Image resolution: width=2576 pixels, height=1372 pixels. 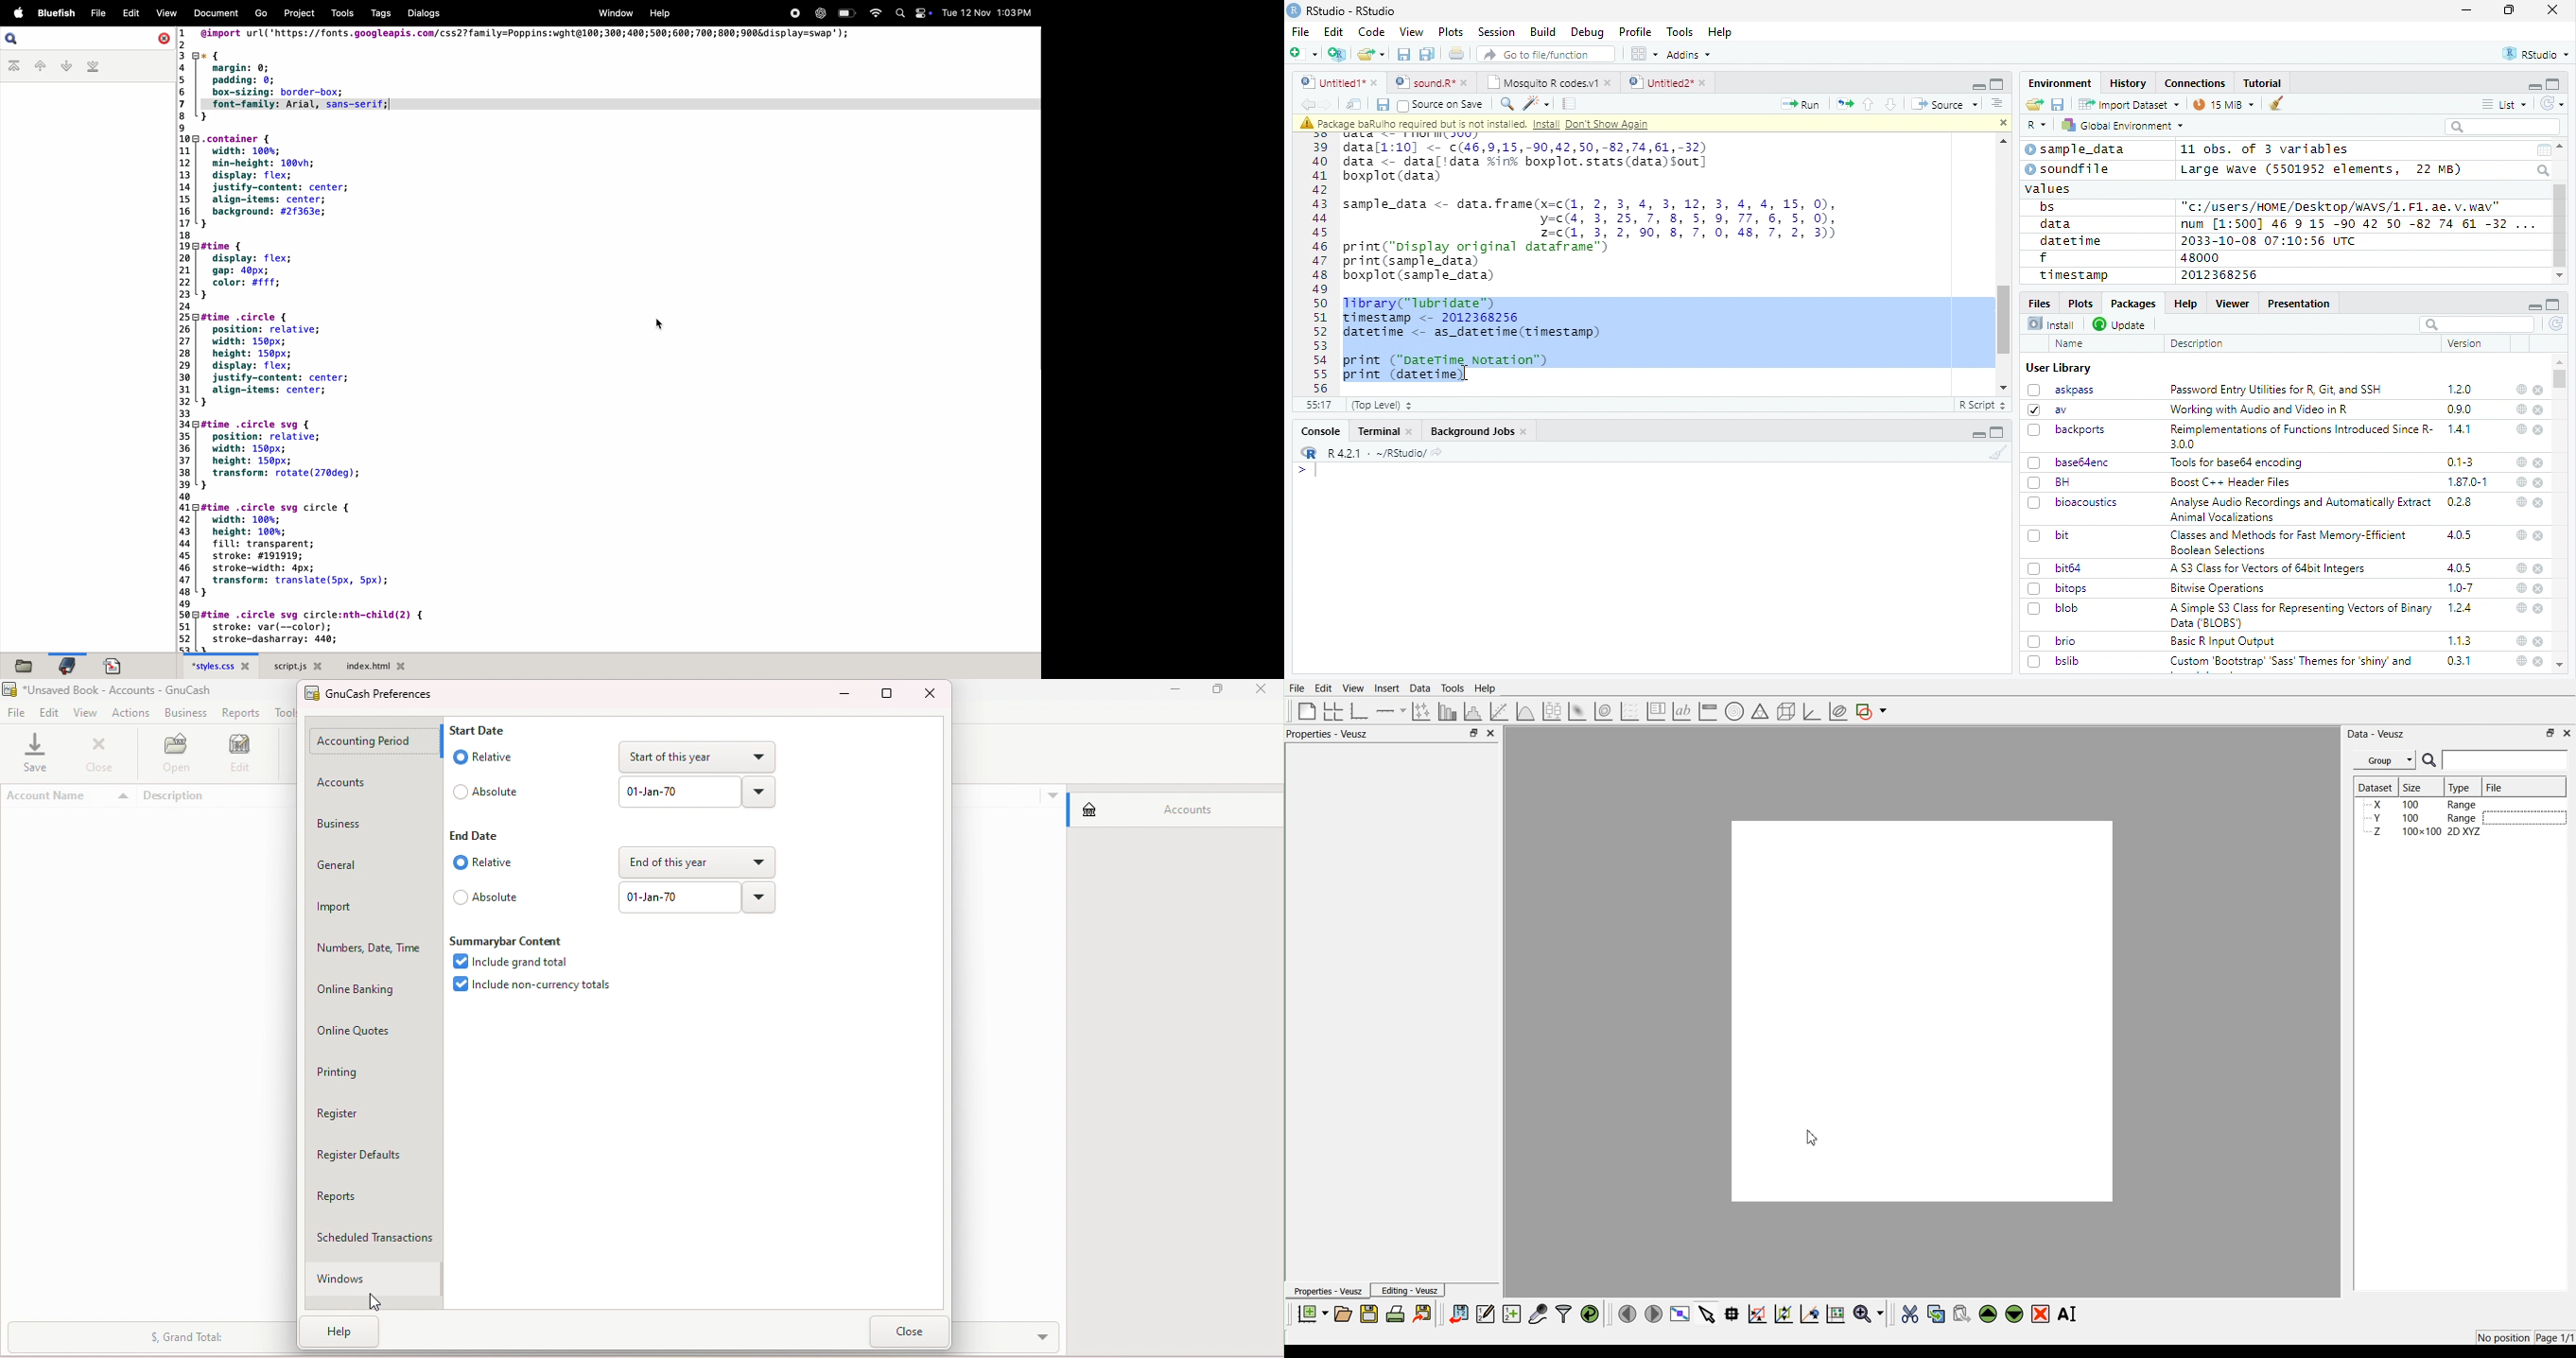 I want to click on 1.0-7, so click(x=2462, y=588).